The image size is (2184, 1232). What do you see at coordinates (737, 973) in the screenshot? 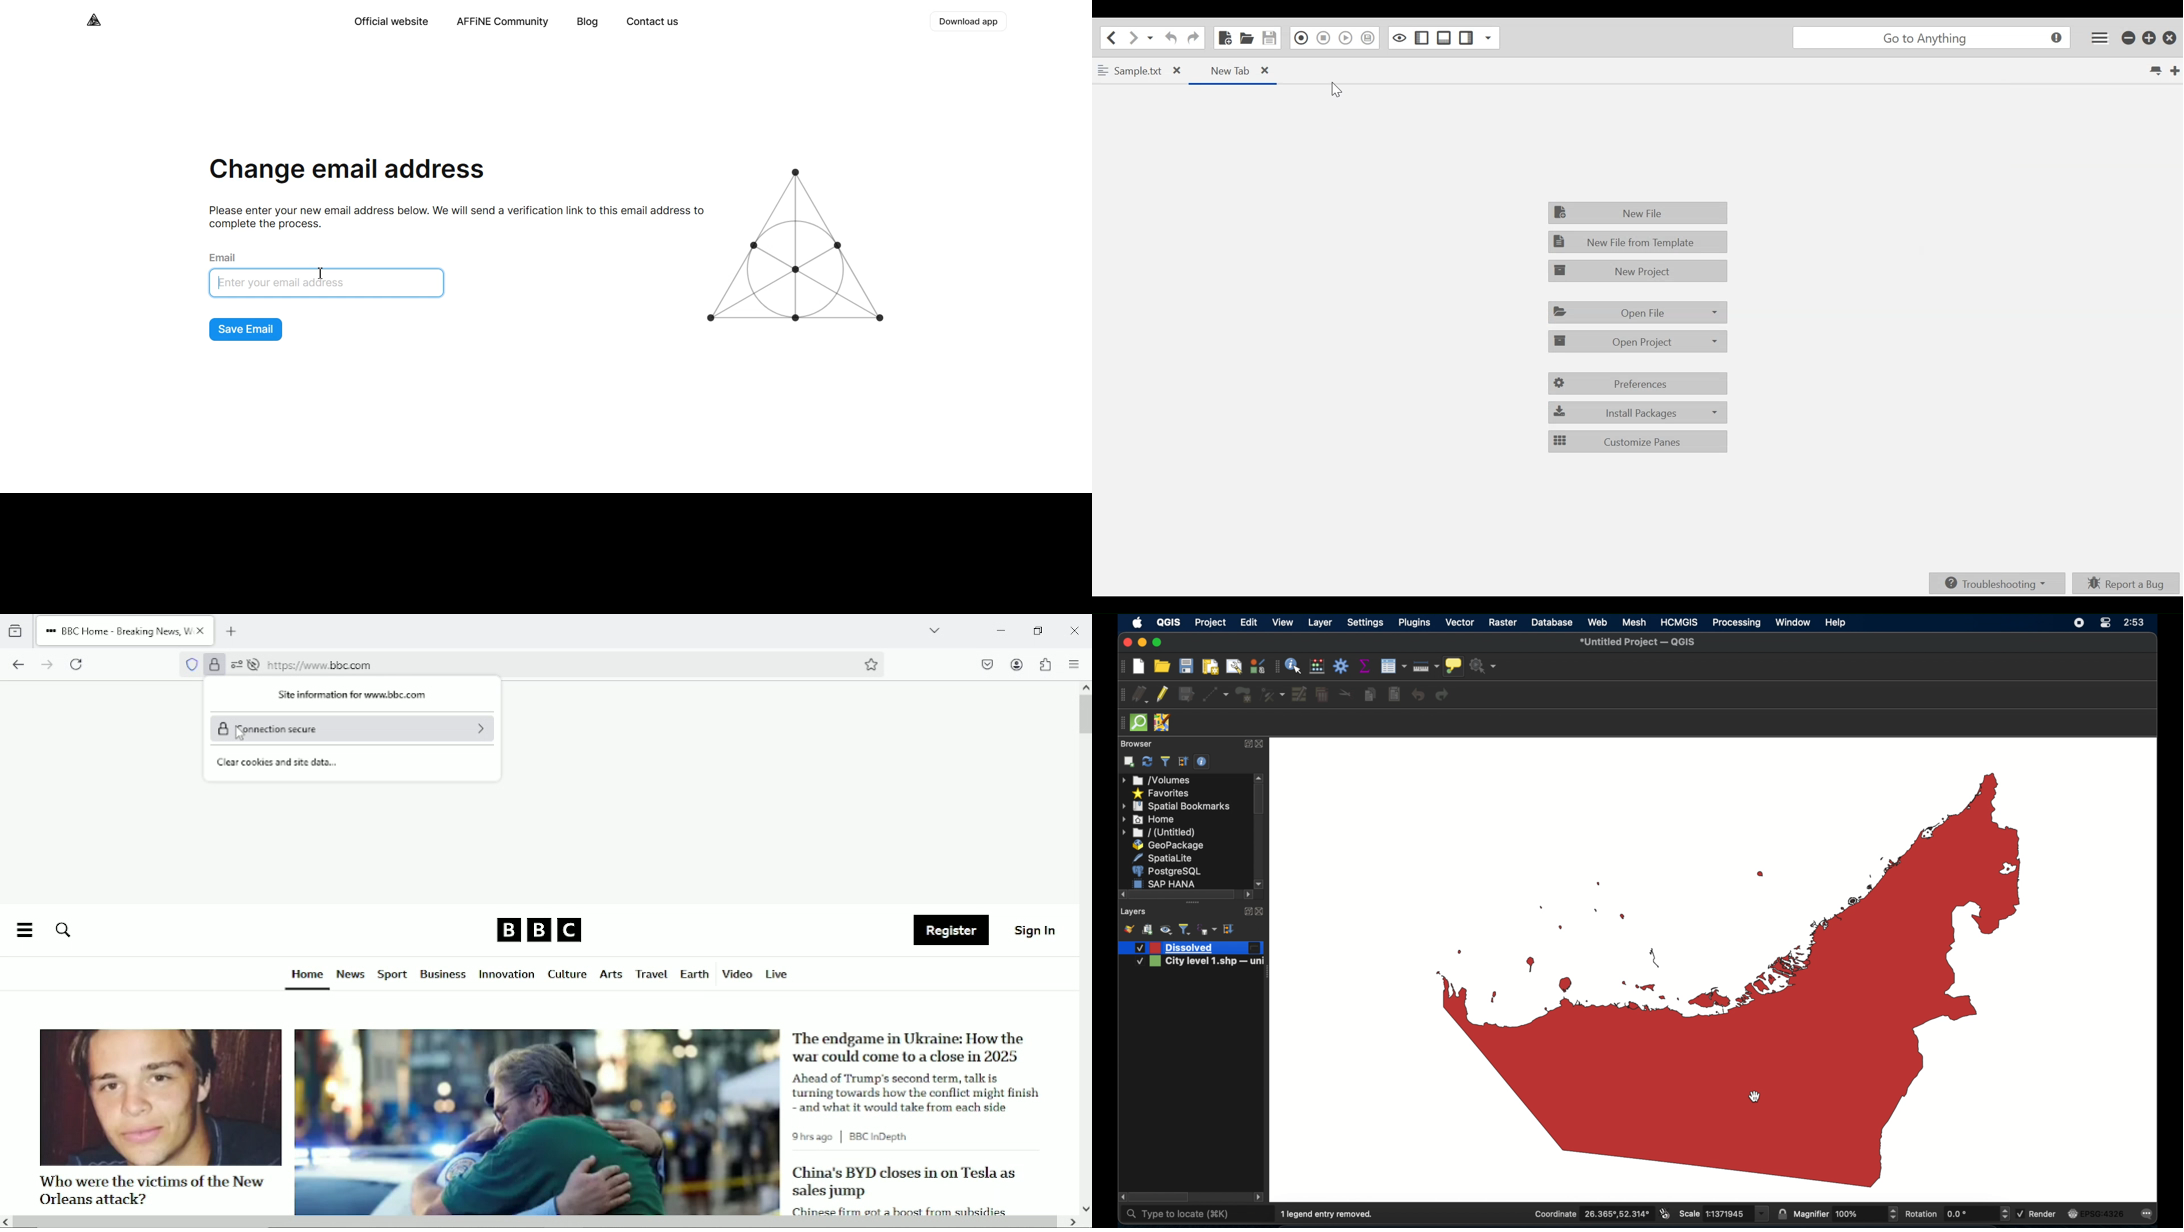
I see `Video` at bounding box center [737, 973].